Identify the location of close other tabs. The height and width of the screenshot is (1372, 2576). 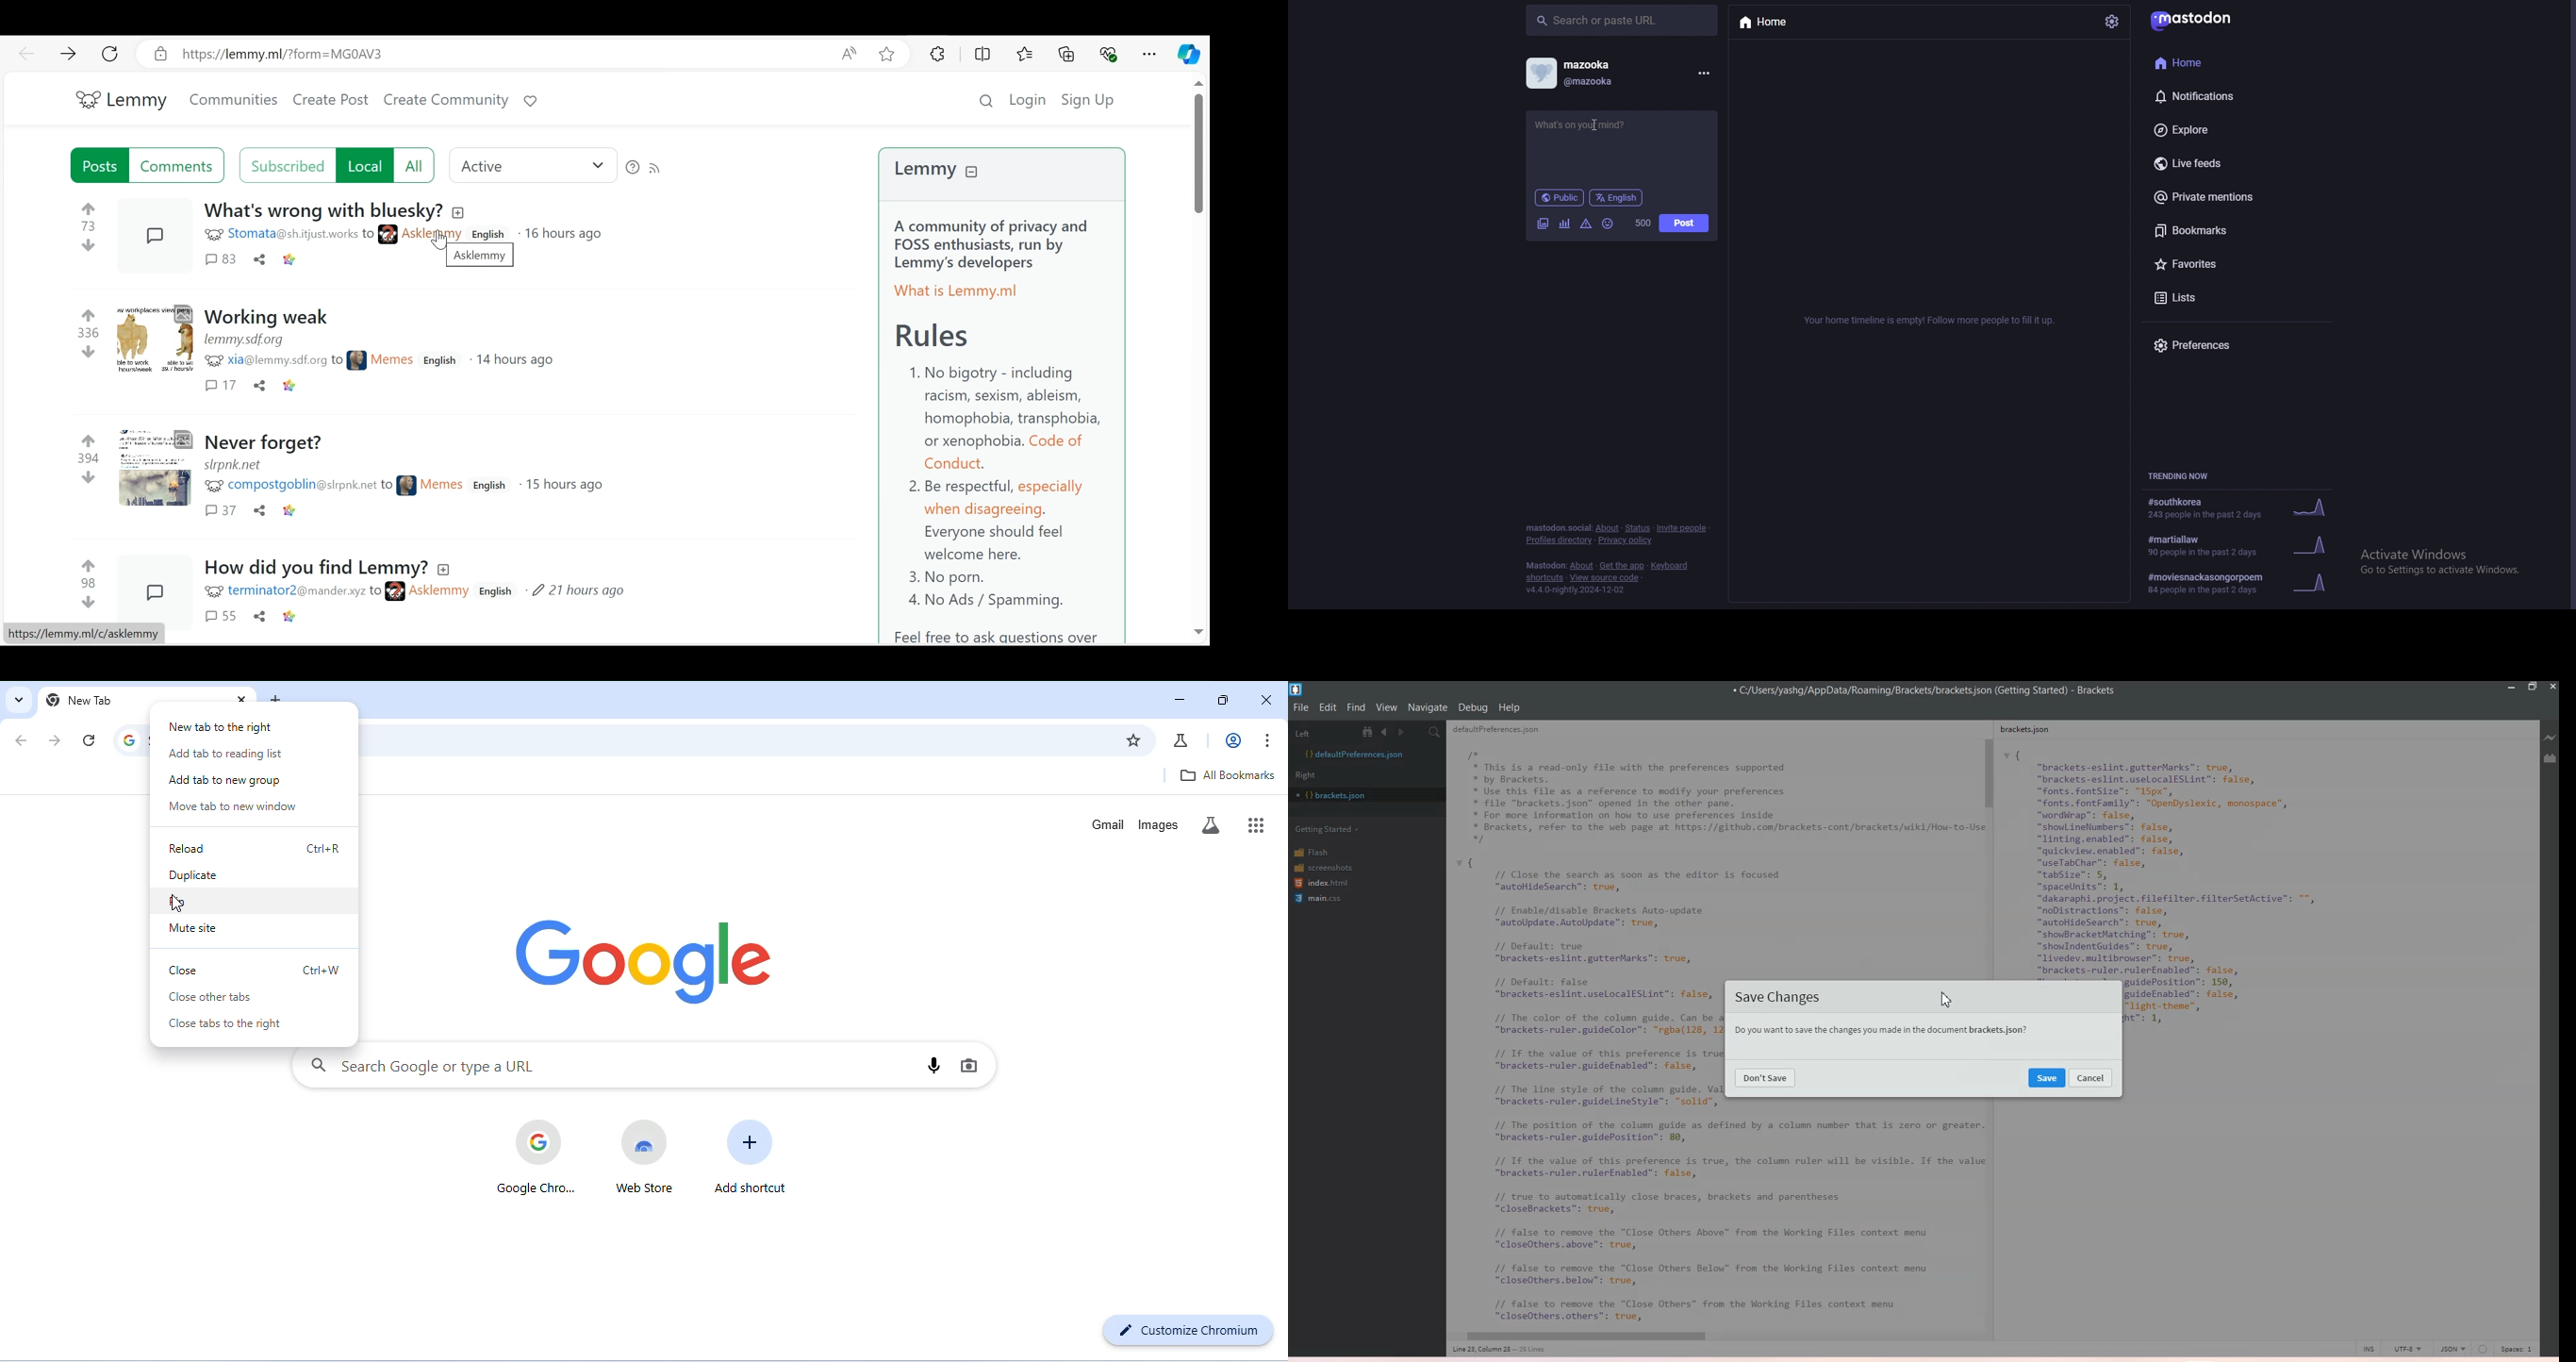
(236, 1000).